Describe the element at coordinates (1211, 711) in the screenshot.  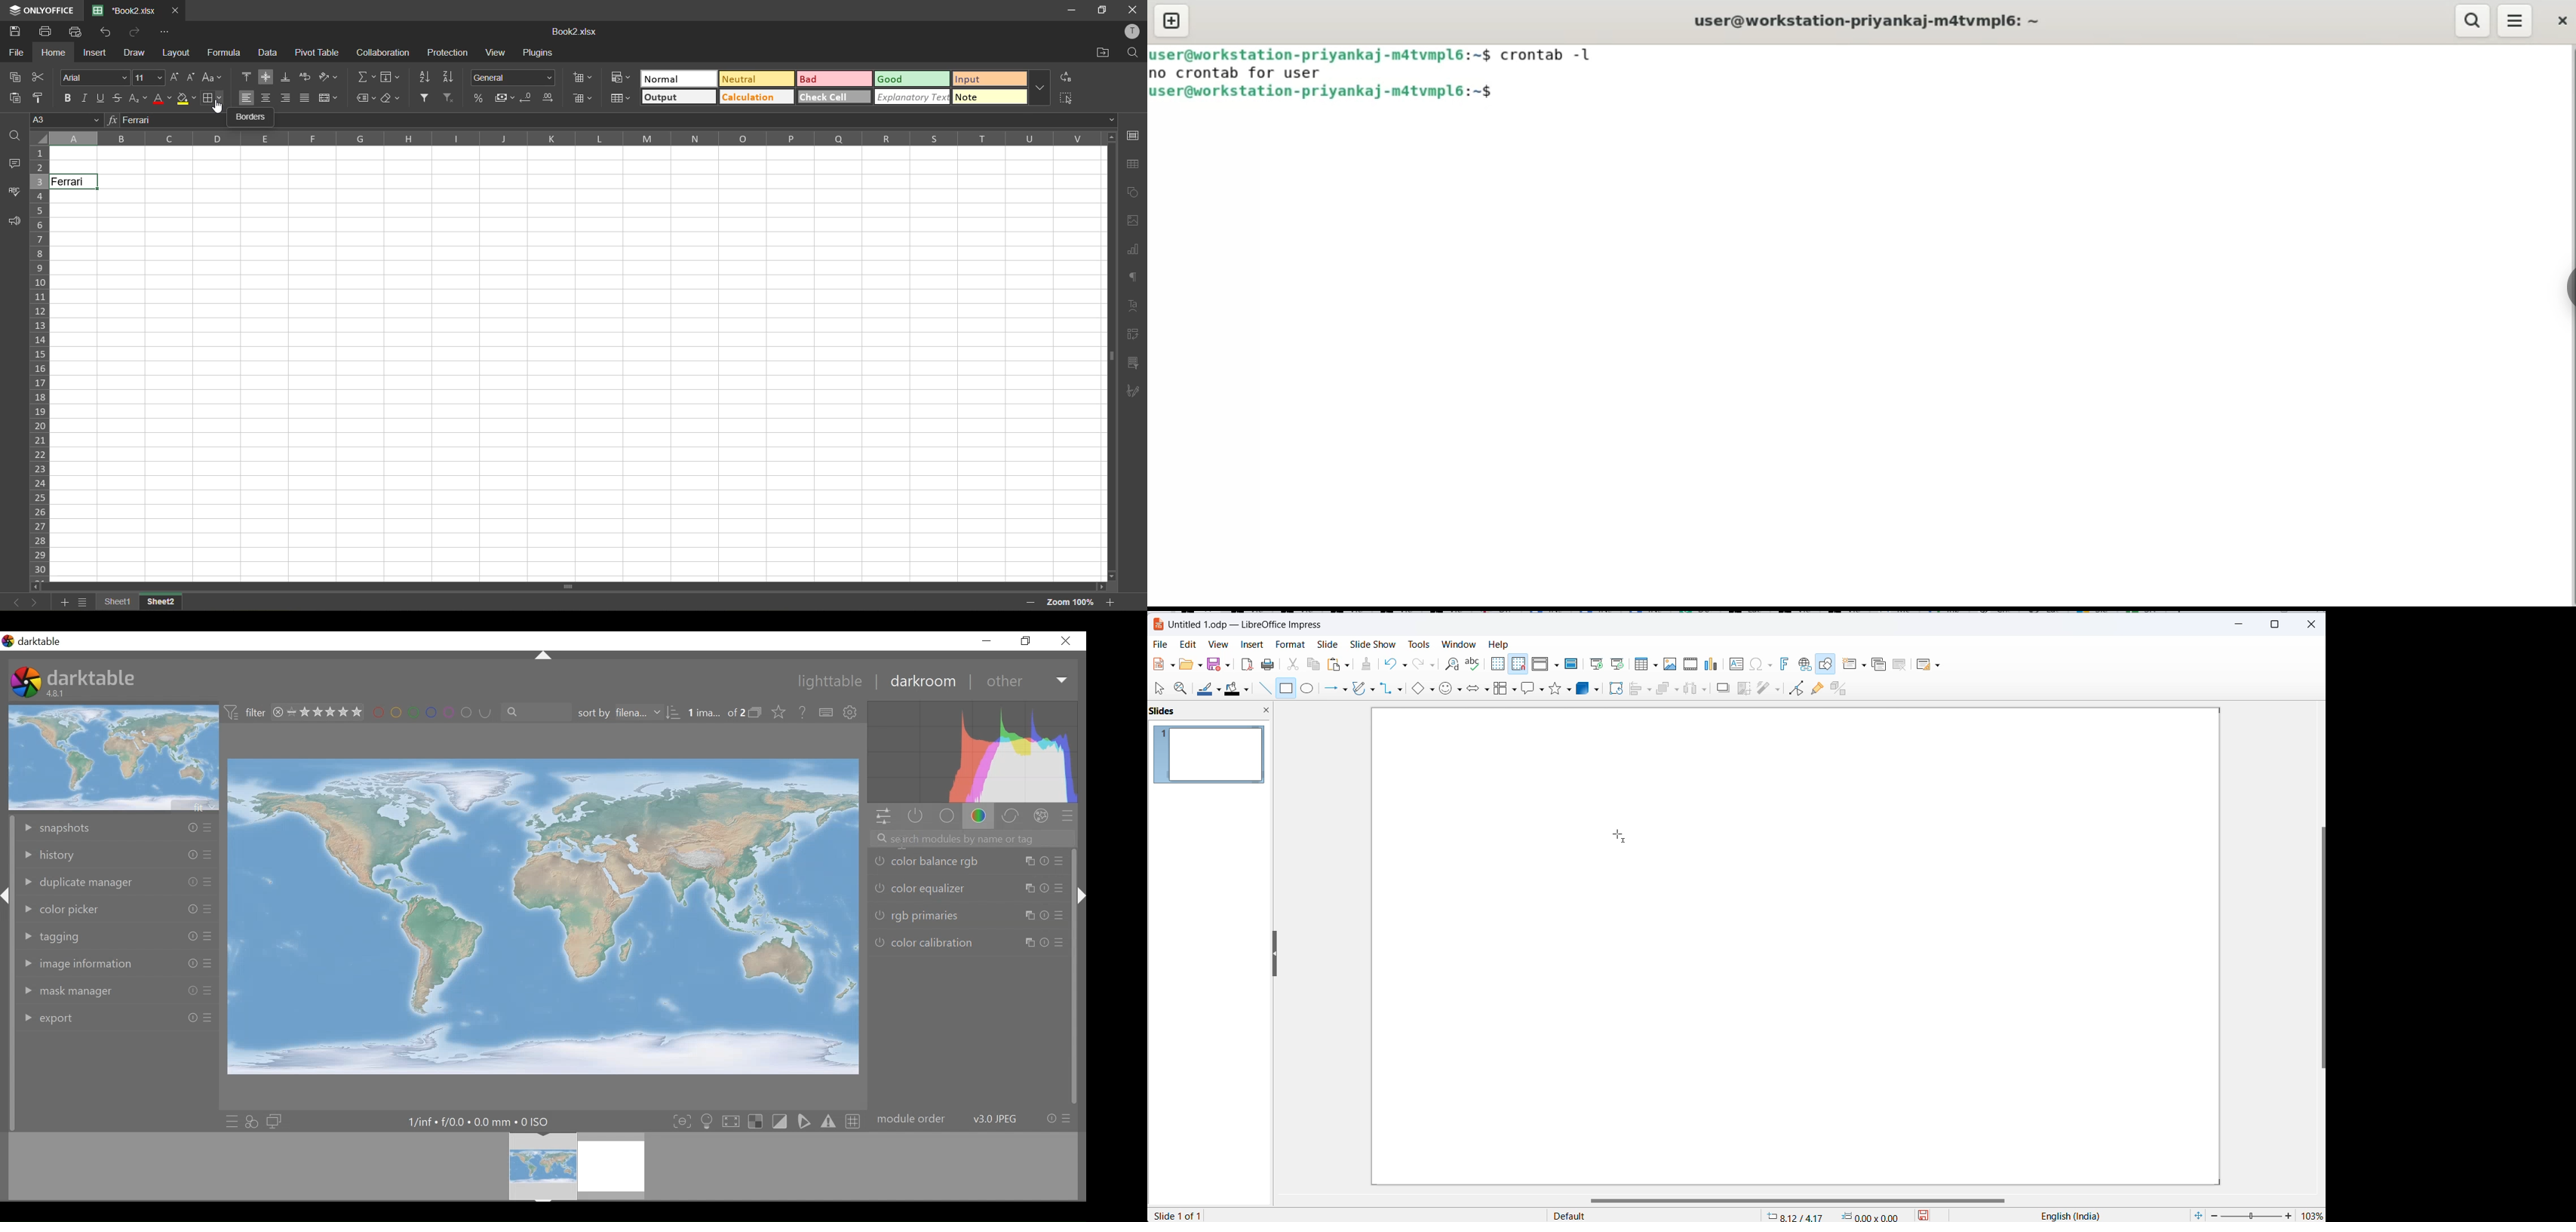
I see `slide pane` at that location.